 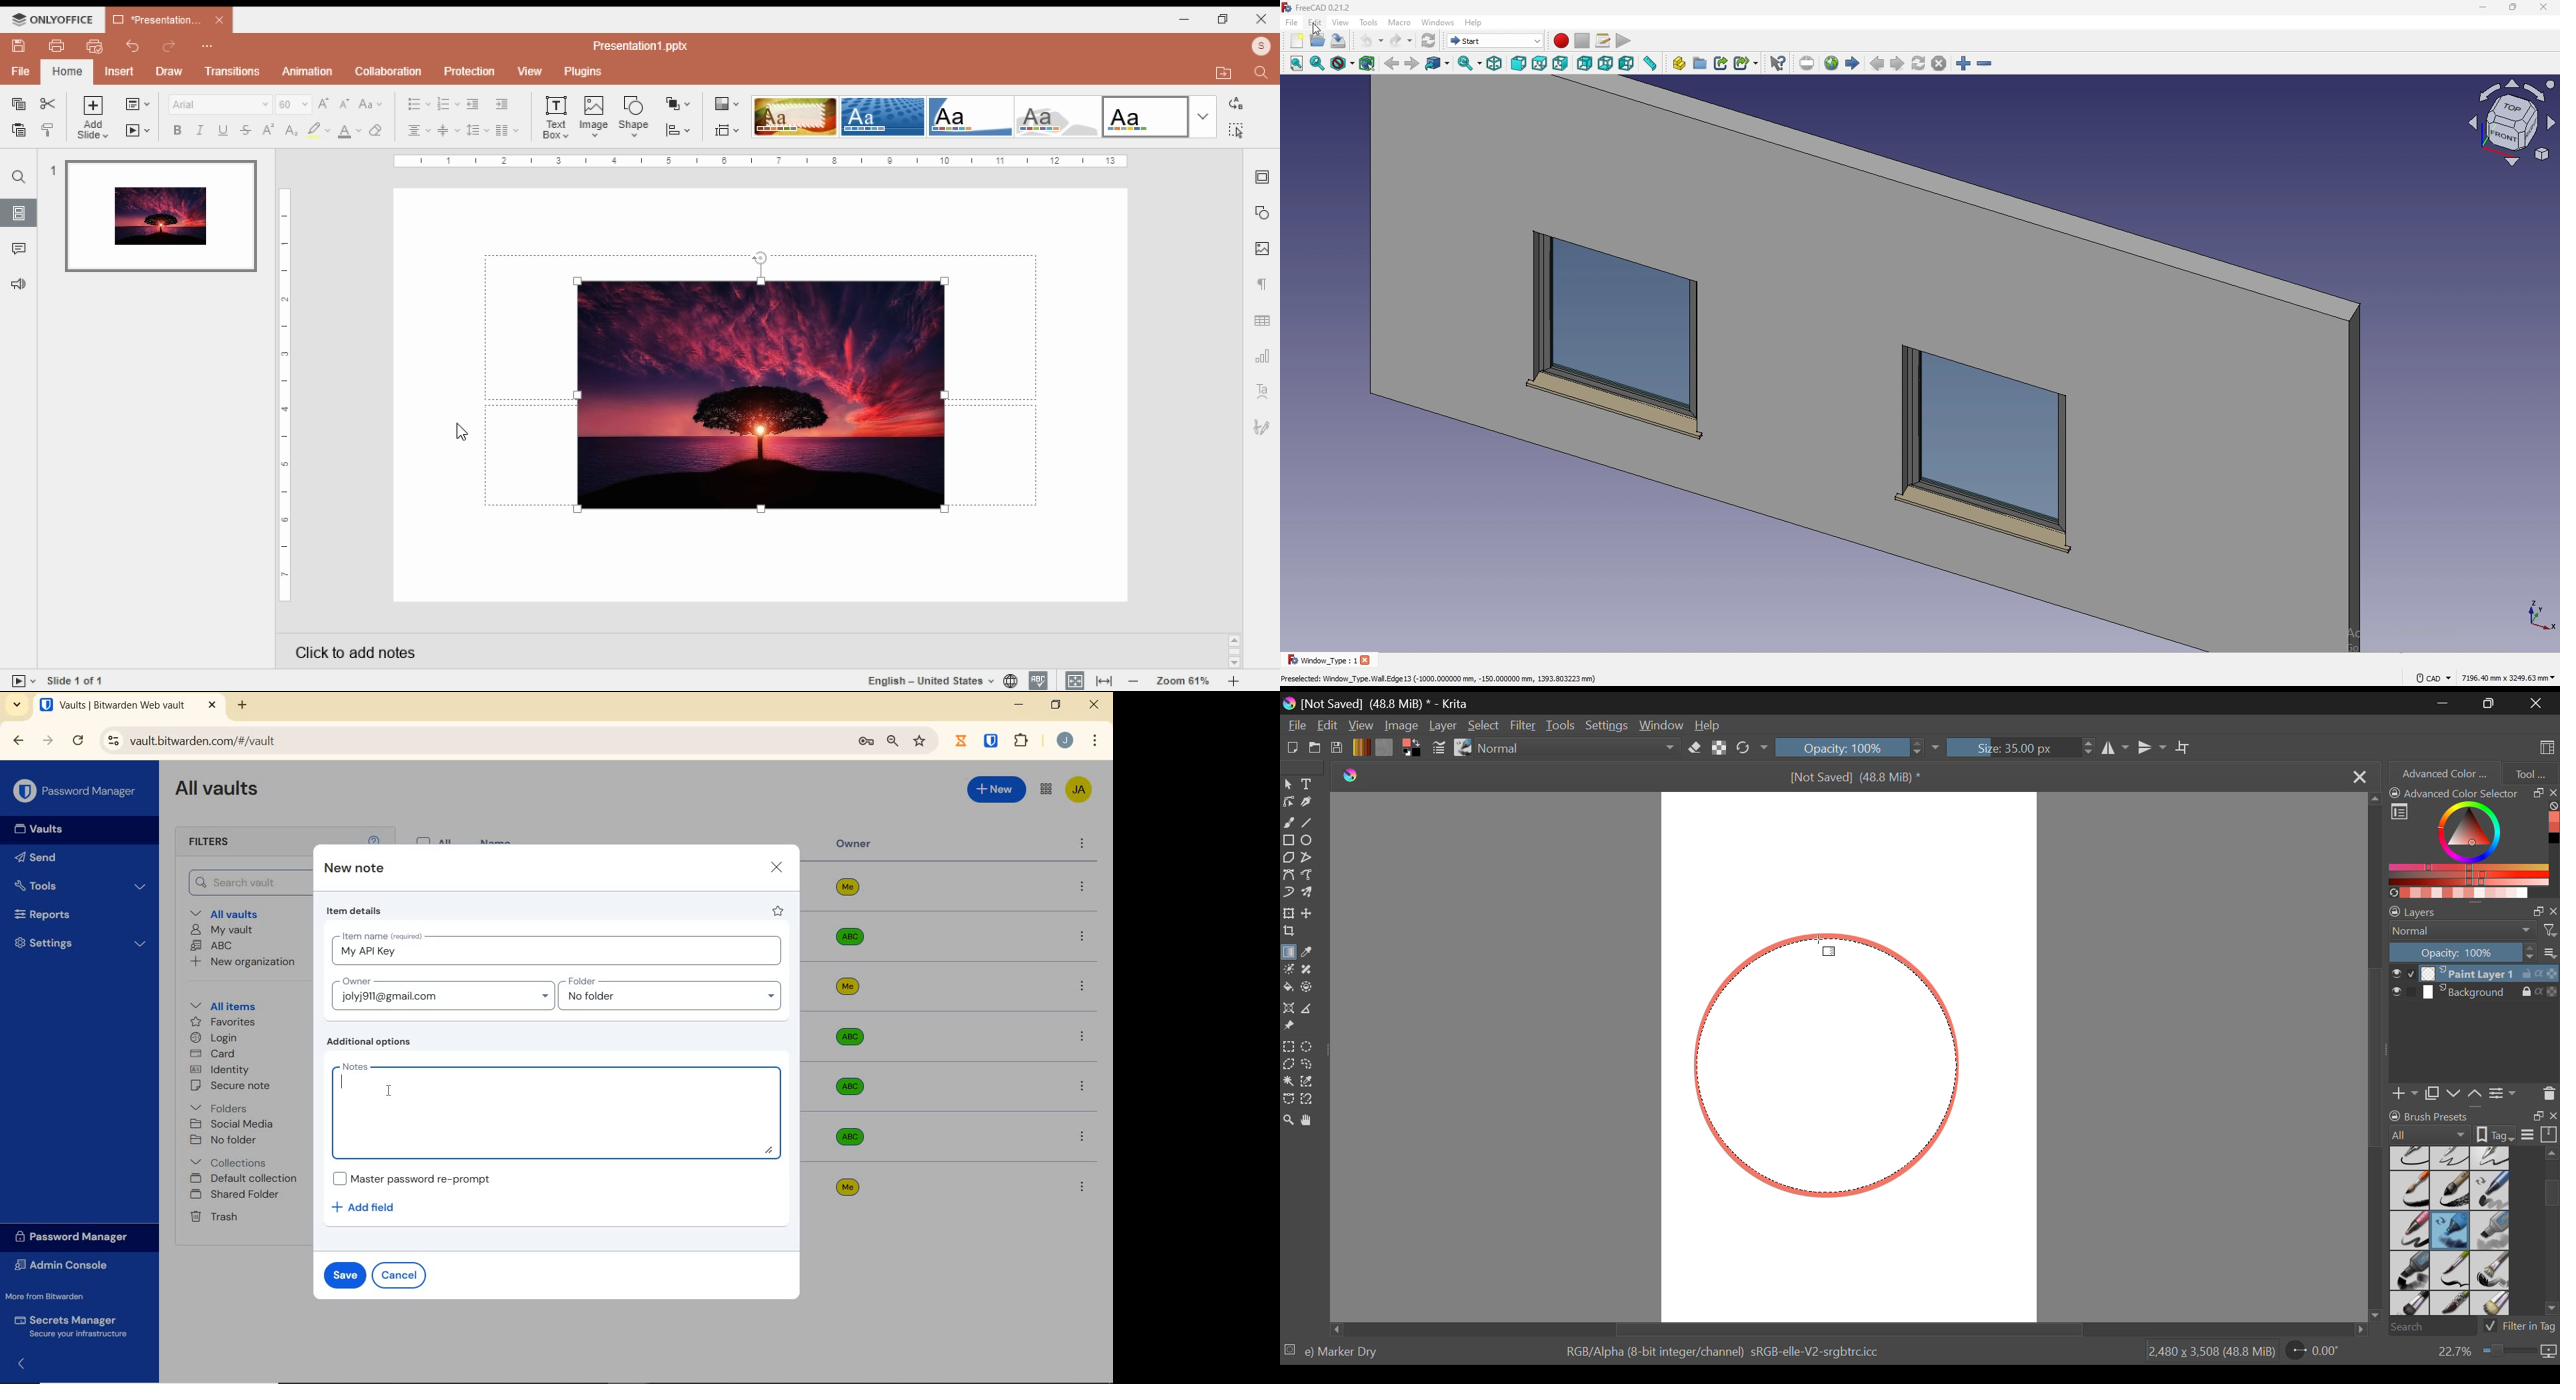 I want to click on ‘Presentation pptx, so click(x=642, y=46).